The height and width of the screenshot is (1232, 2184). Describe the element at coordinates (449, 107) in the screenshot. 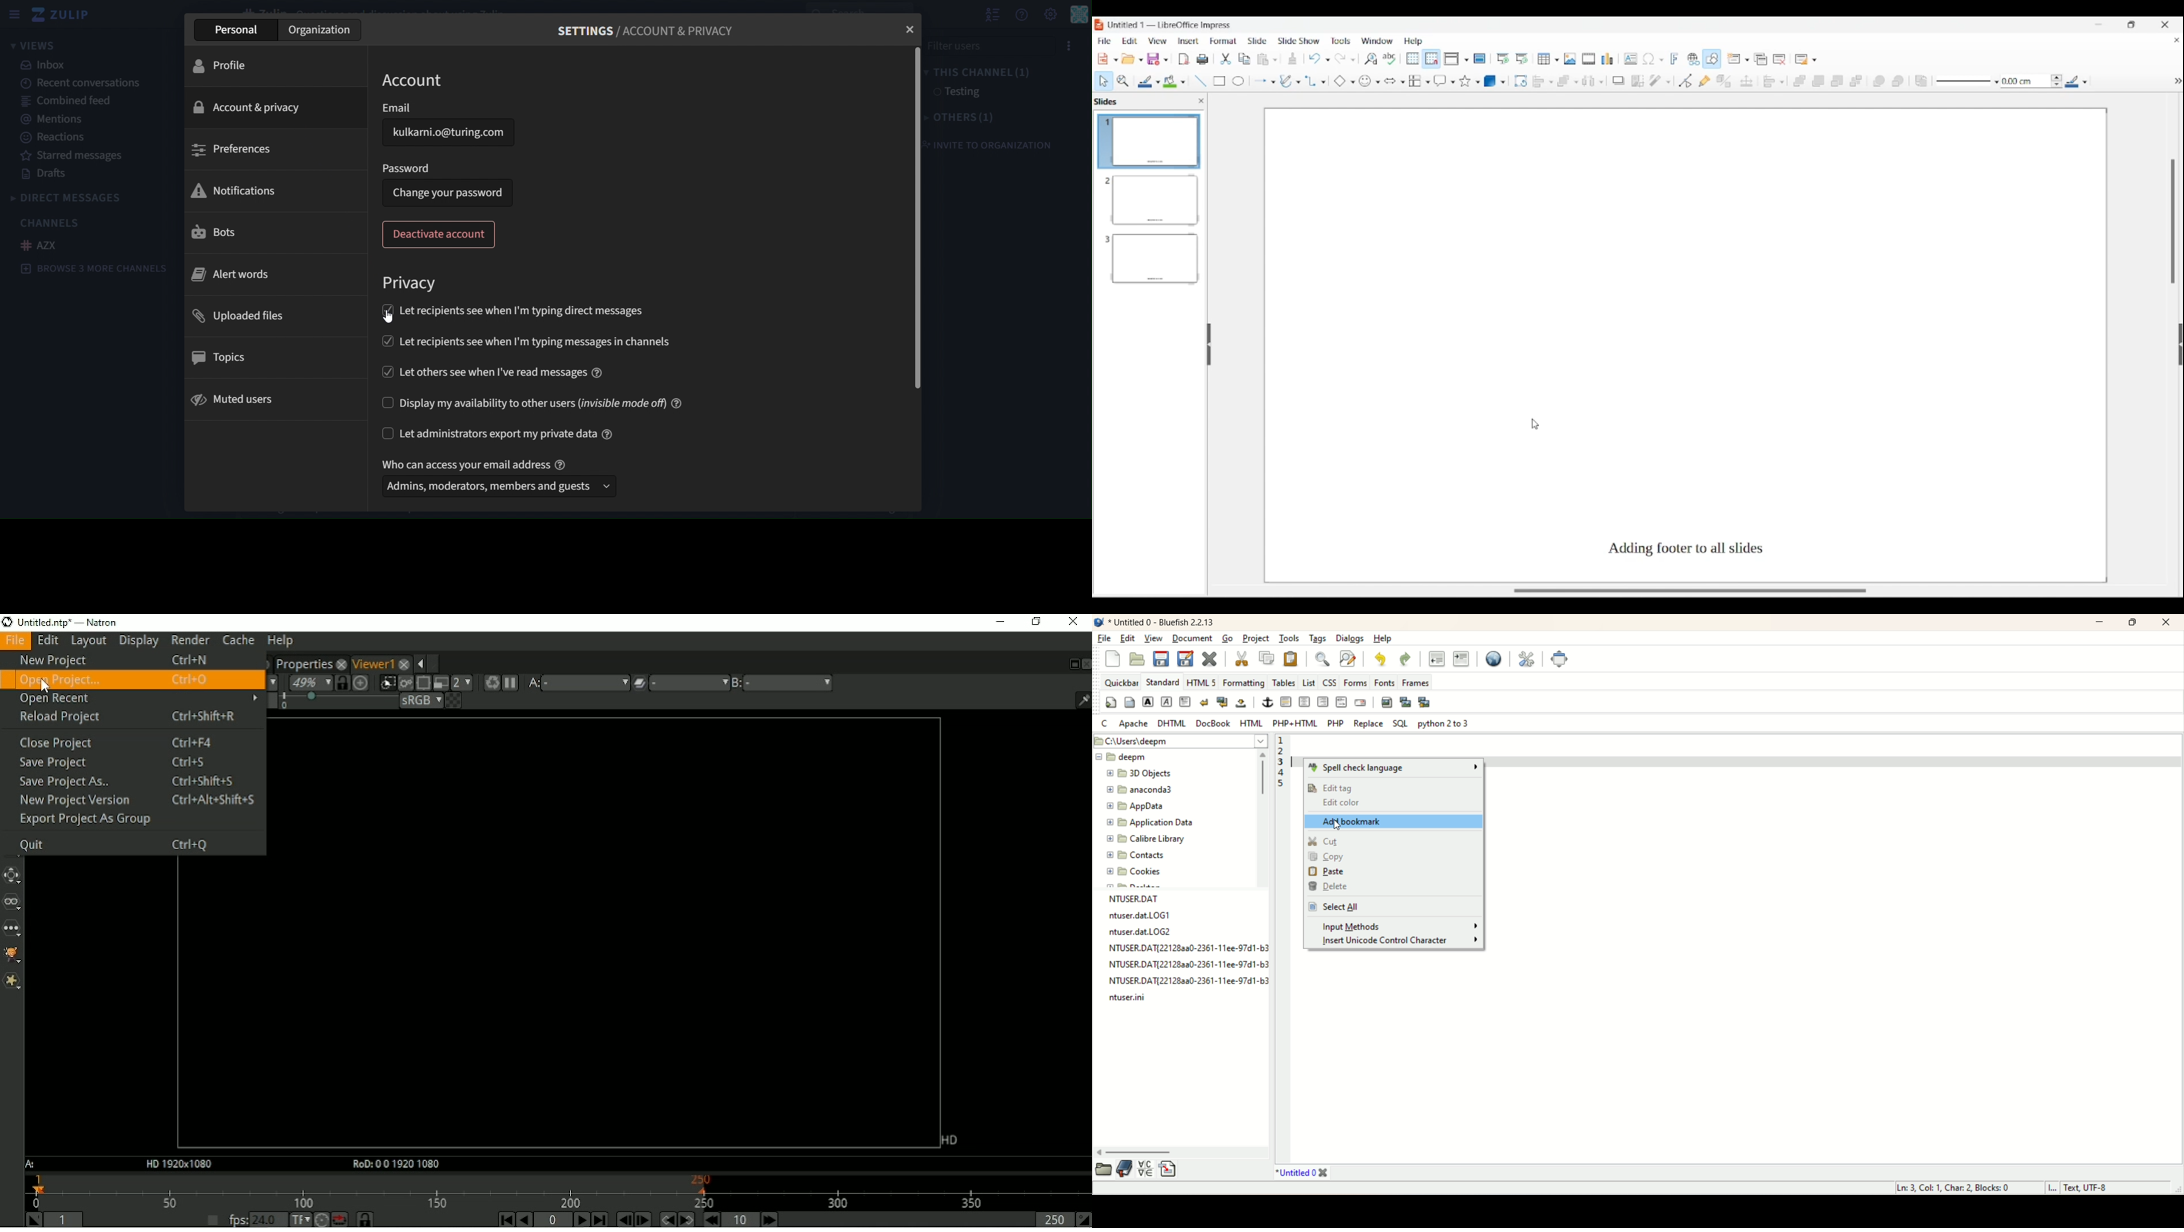

I see `email` at that location.